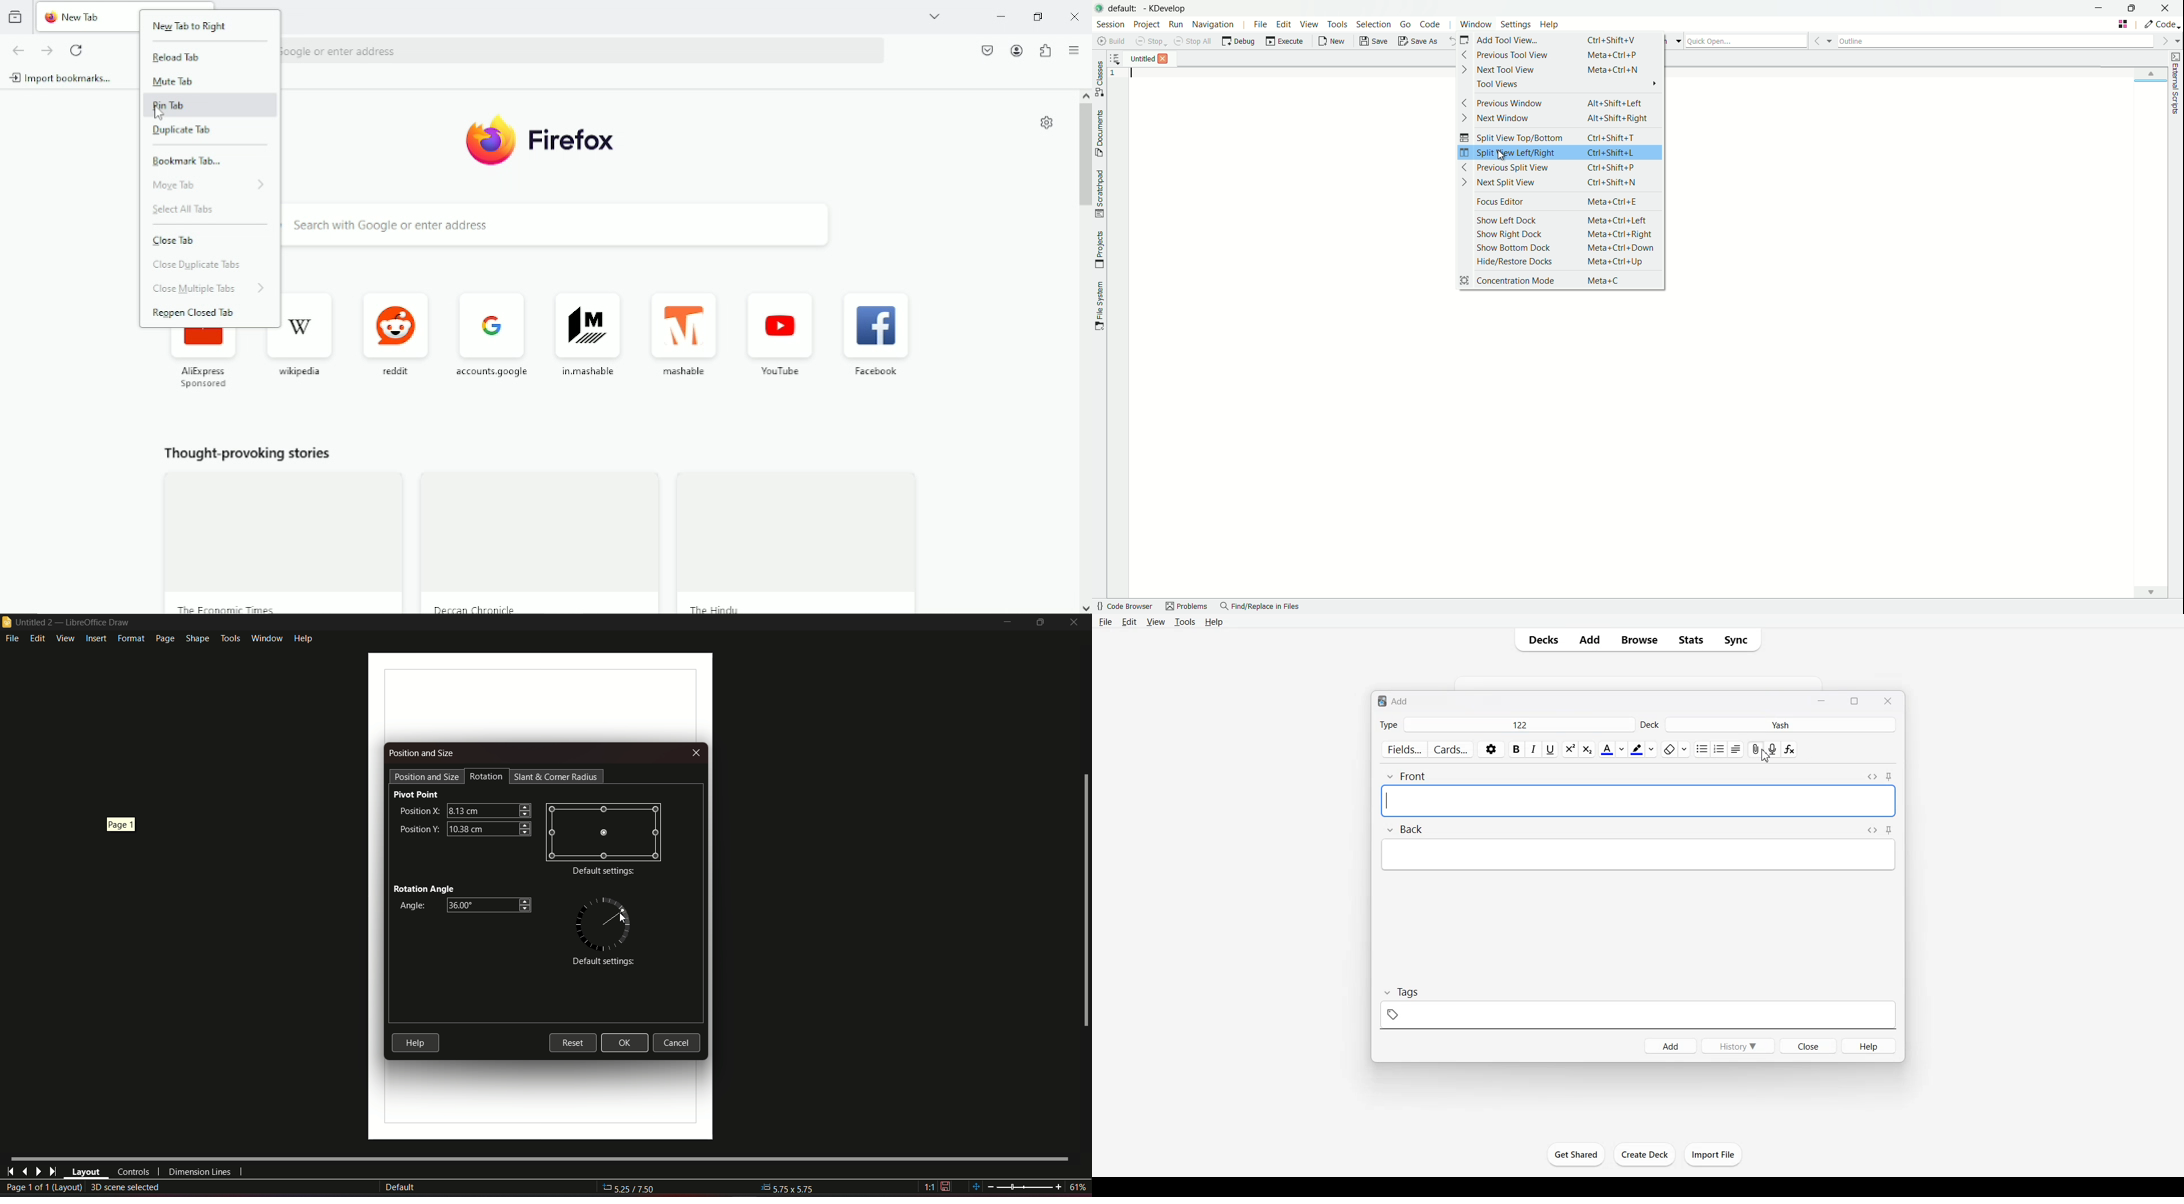 This screenshot has width=2184, height=1204. What do you see at coordinates (1570, 749) in the screenshot?
I see `Subscript` at bounding box center [1570, 749].